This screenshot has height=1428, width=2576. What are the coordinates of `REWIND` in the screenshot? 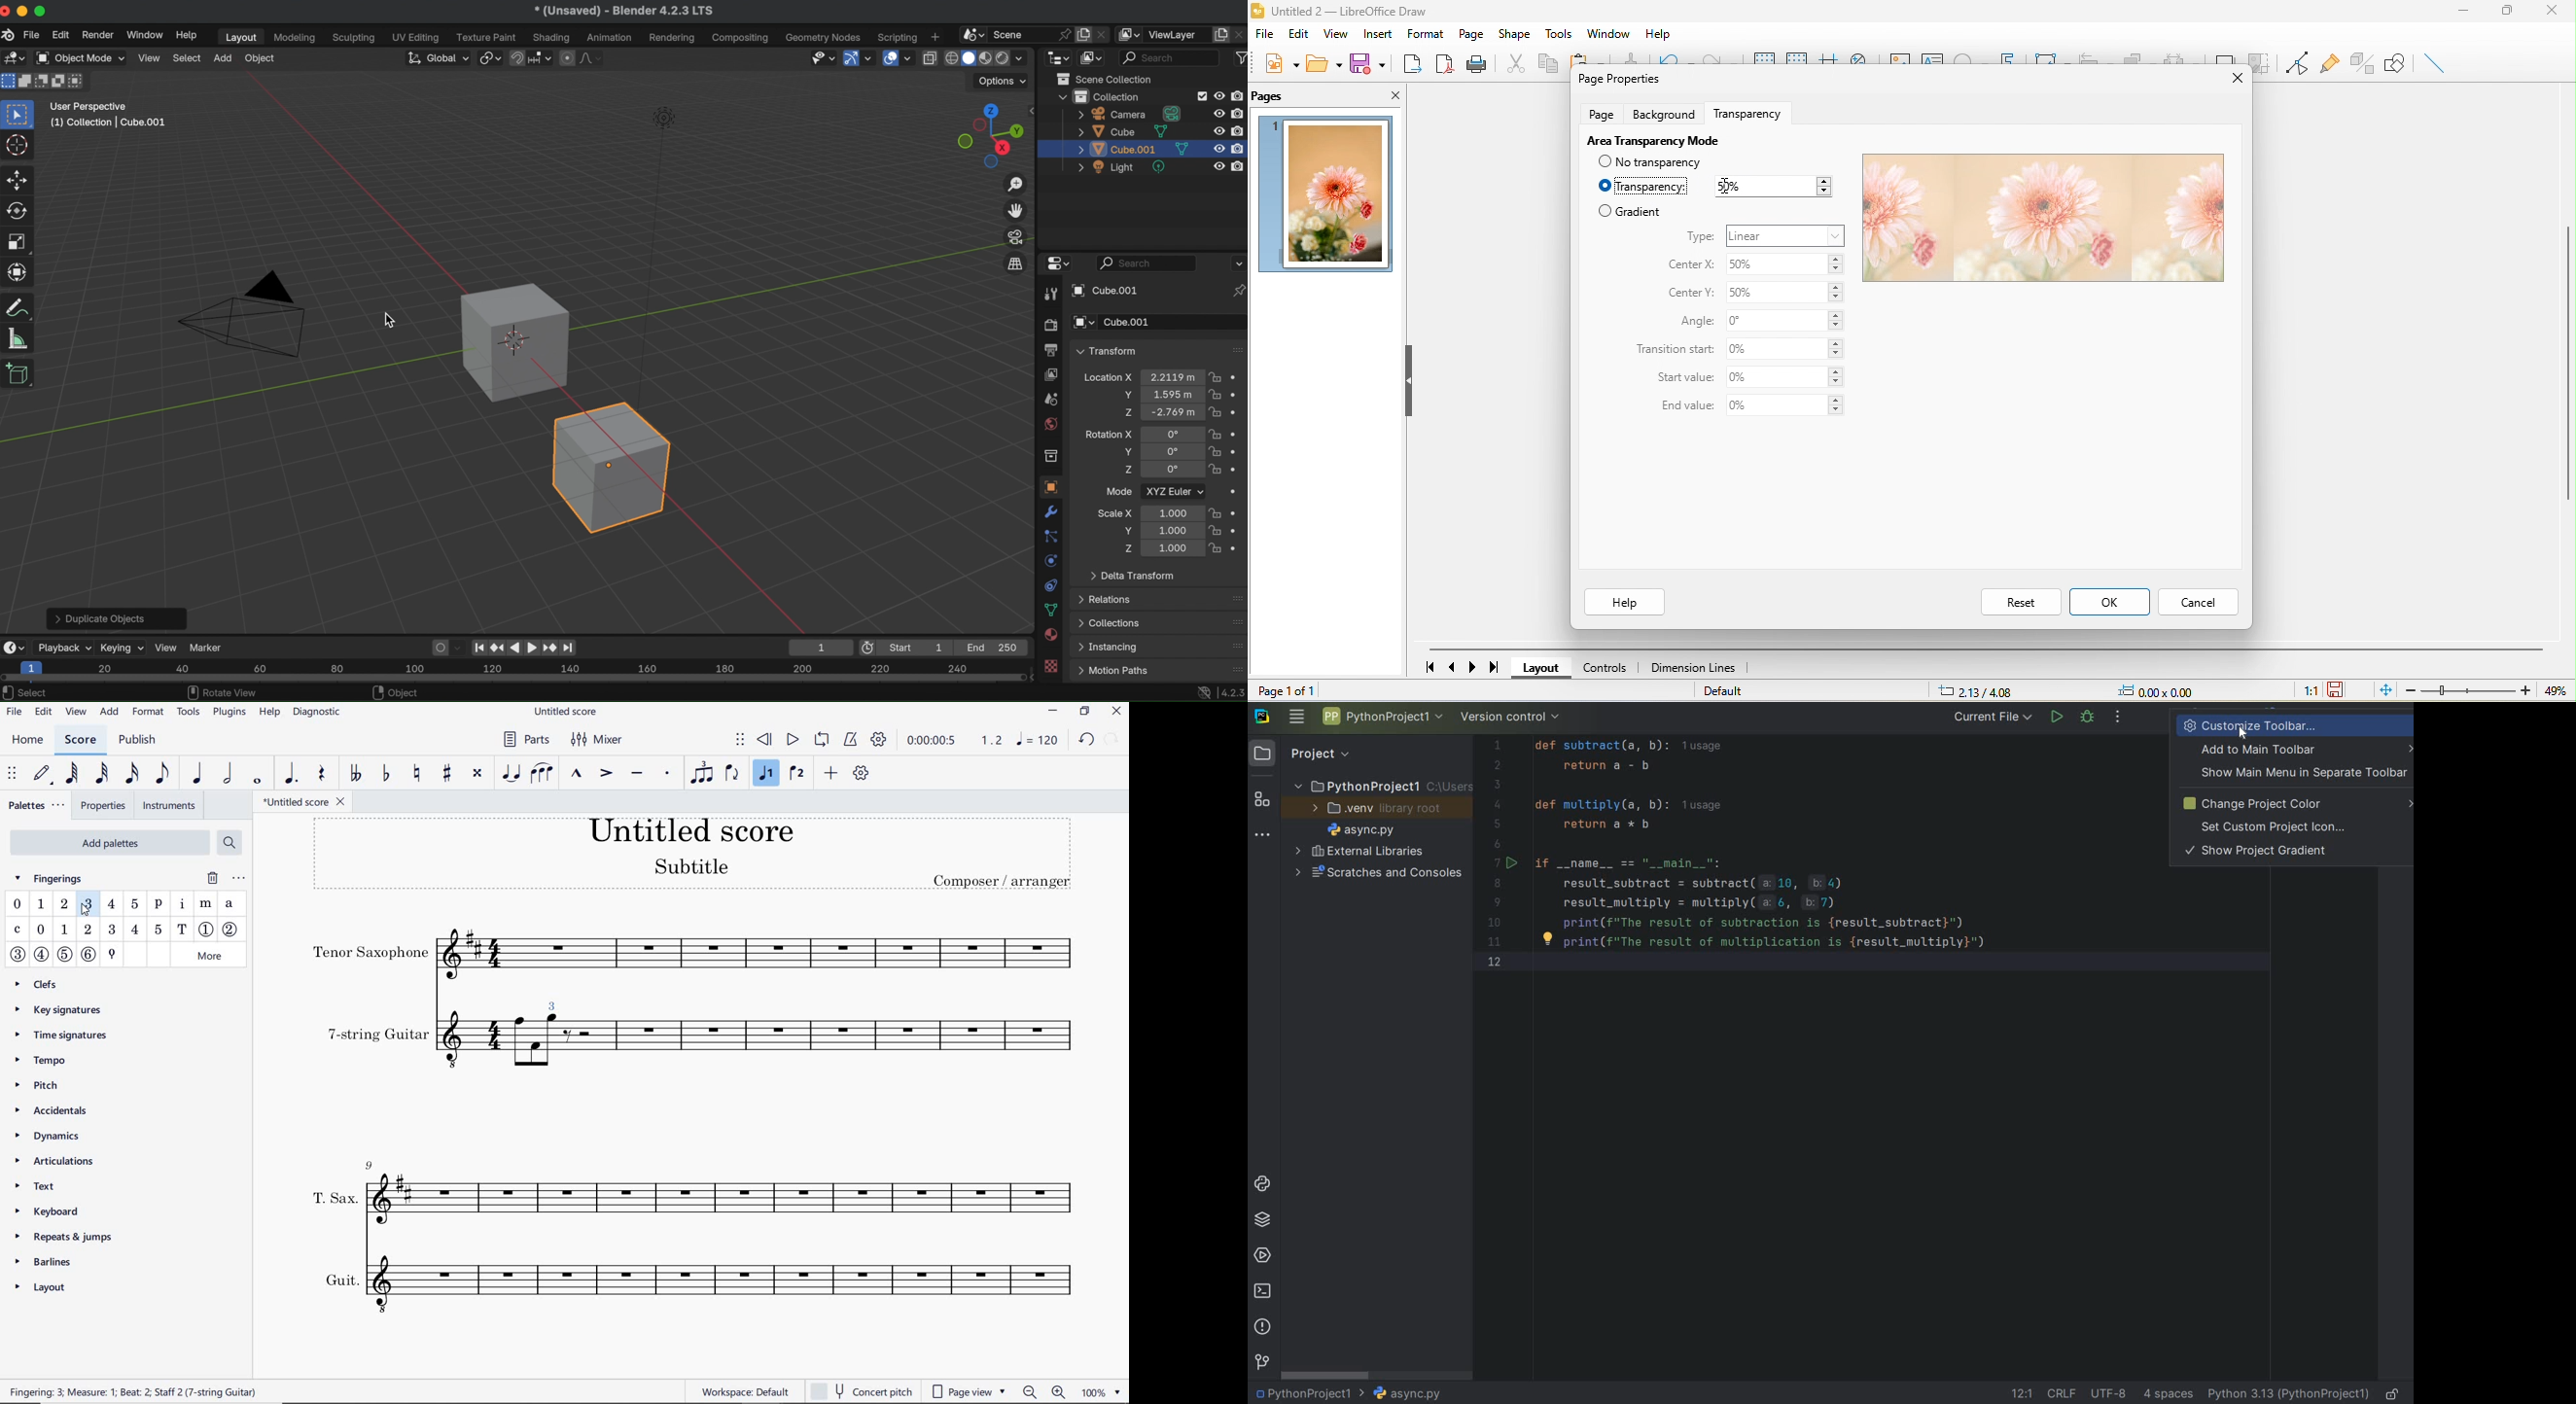 It's located at (765, 740).